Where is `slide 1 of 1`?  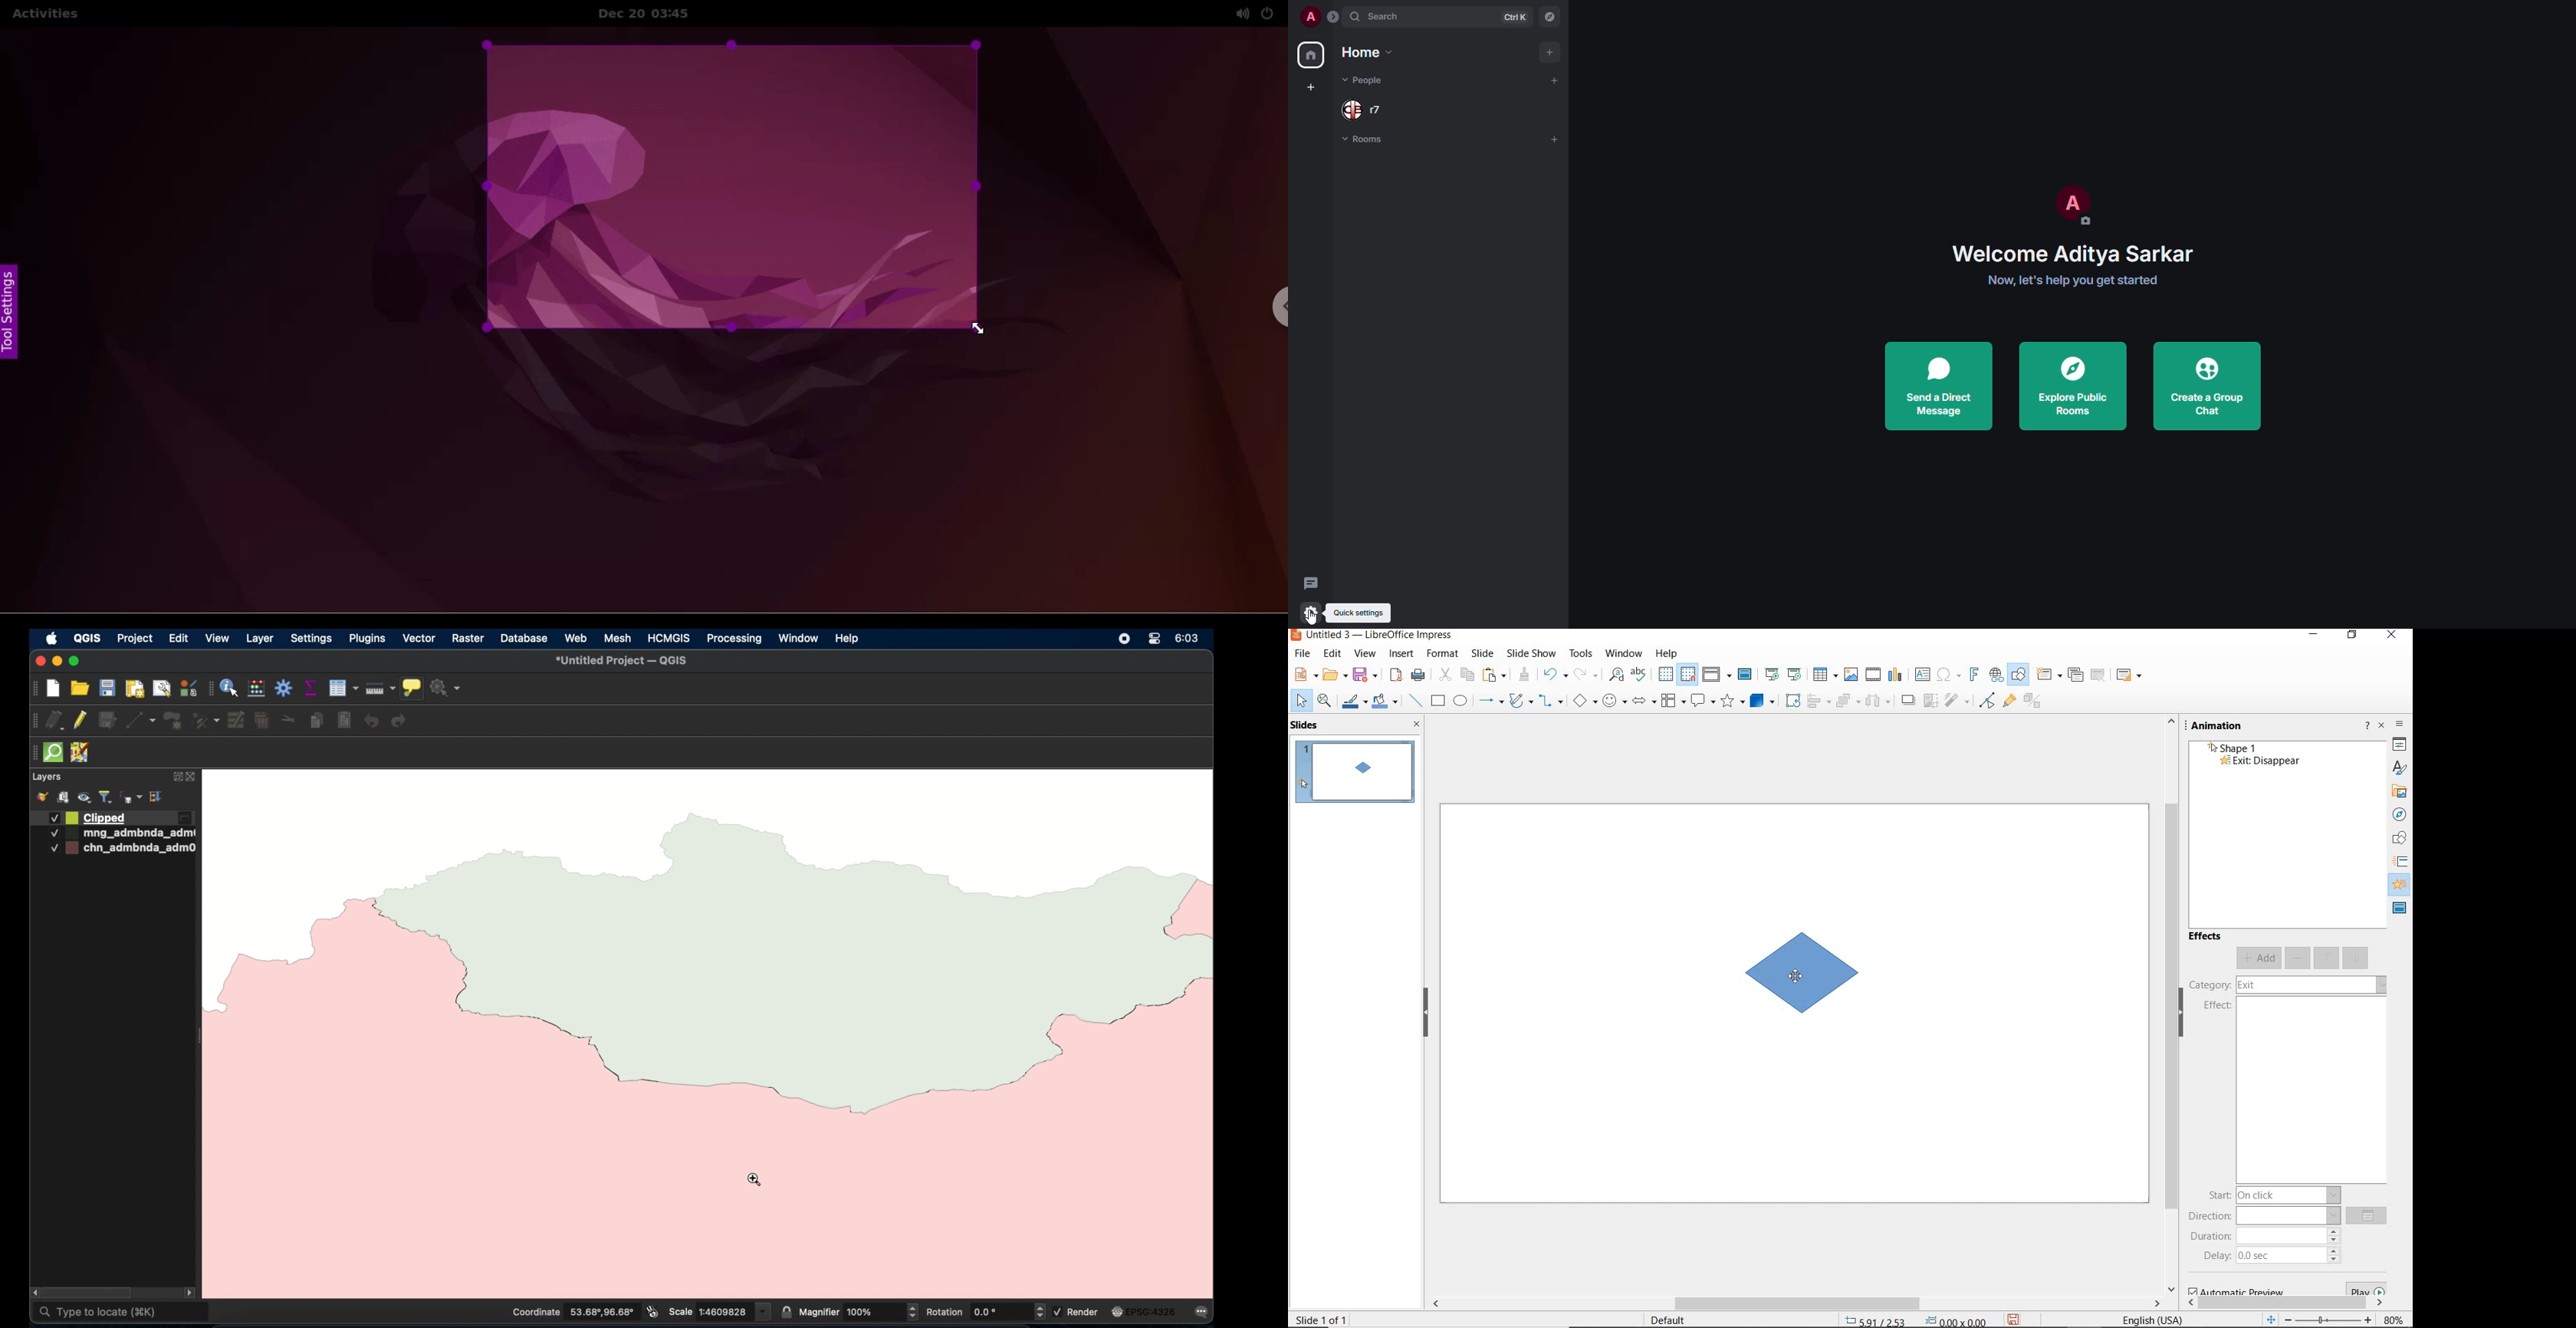
slide 1 of 1 is located at coordinates (1323, 1317).